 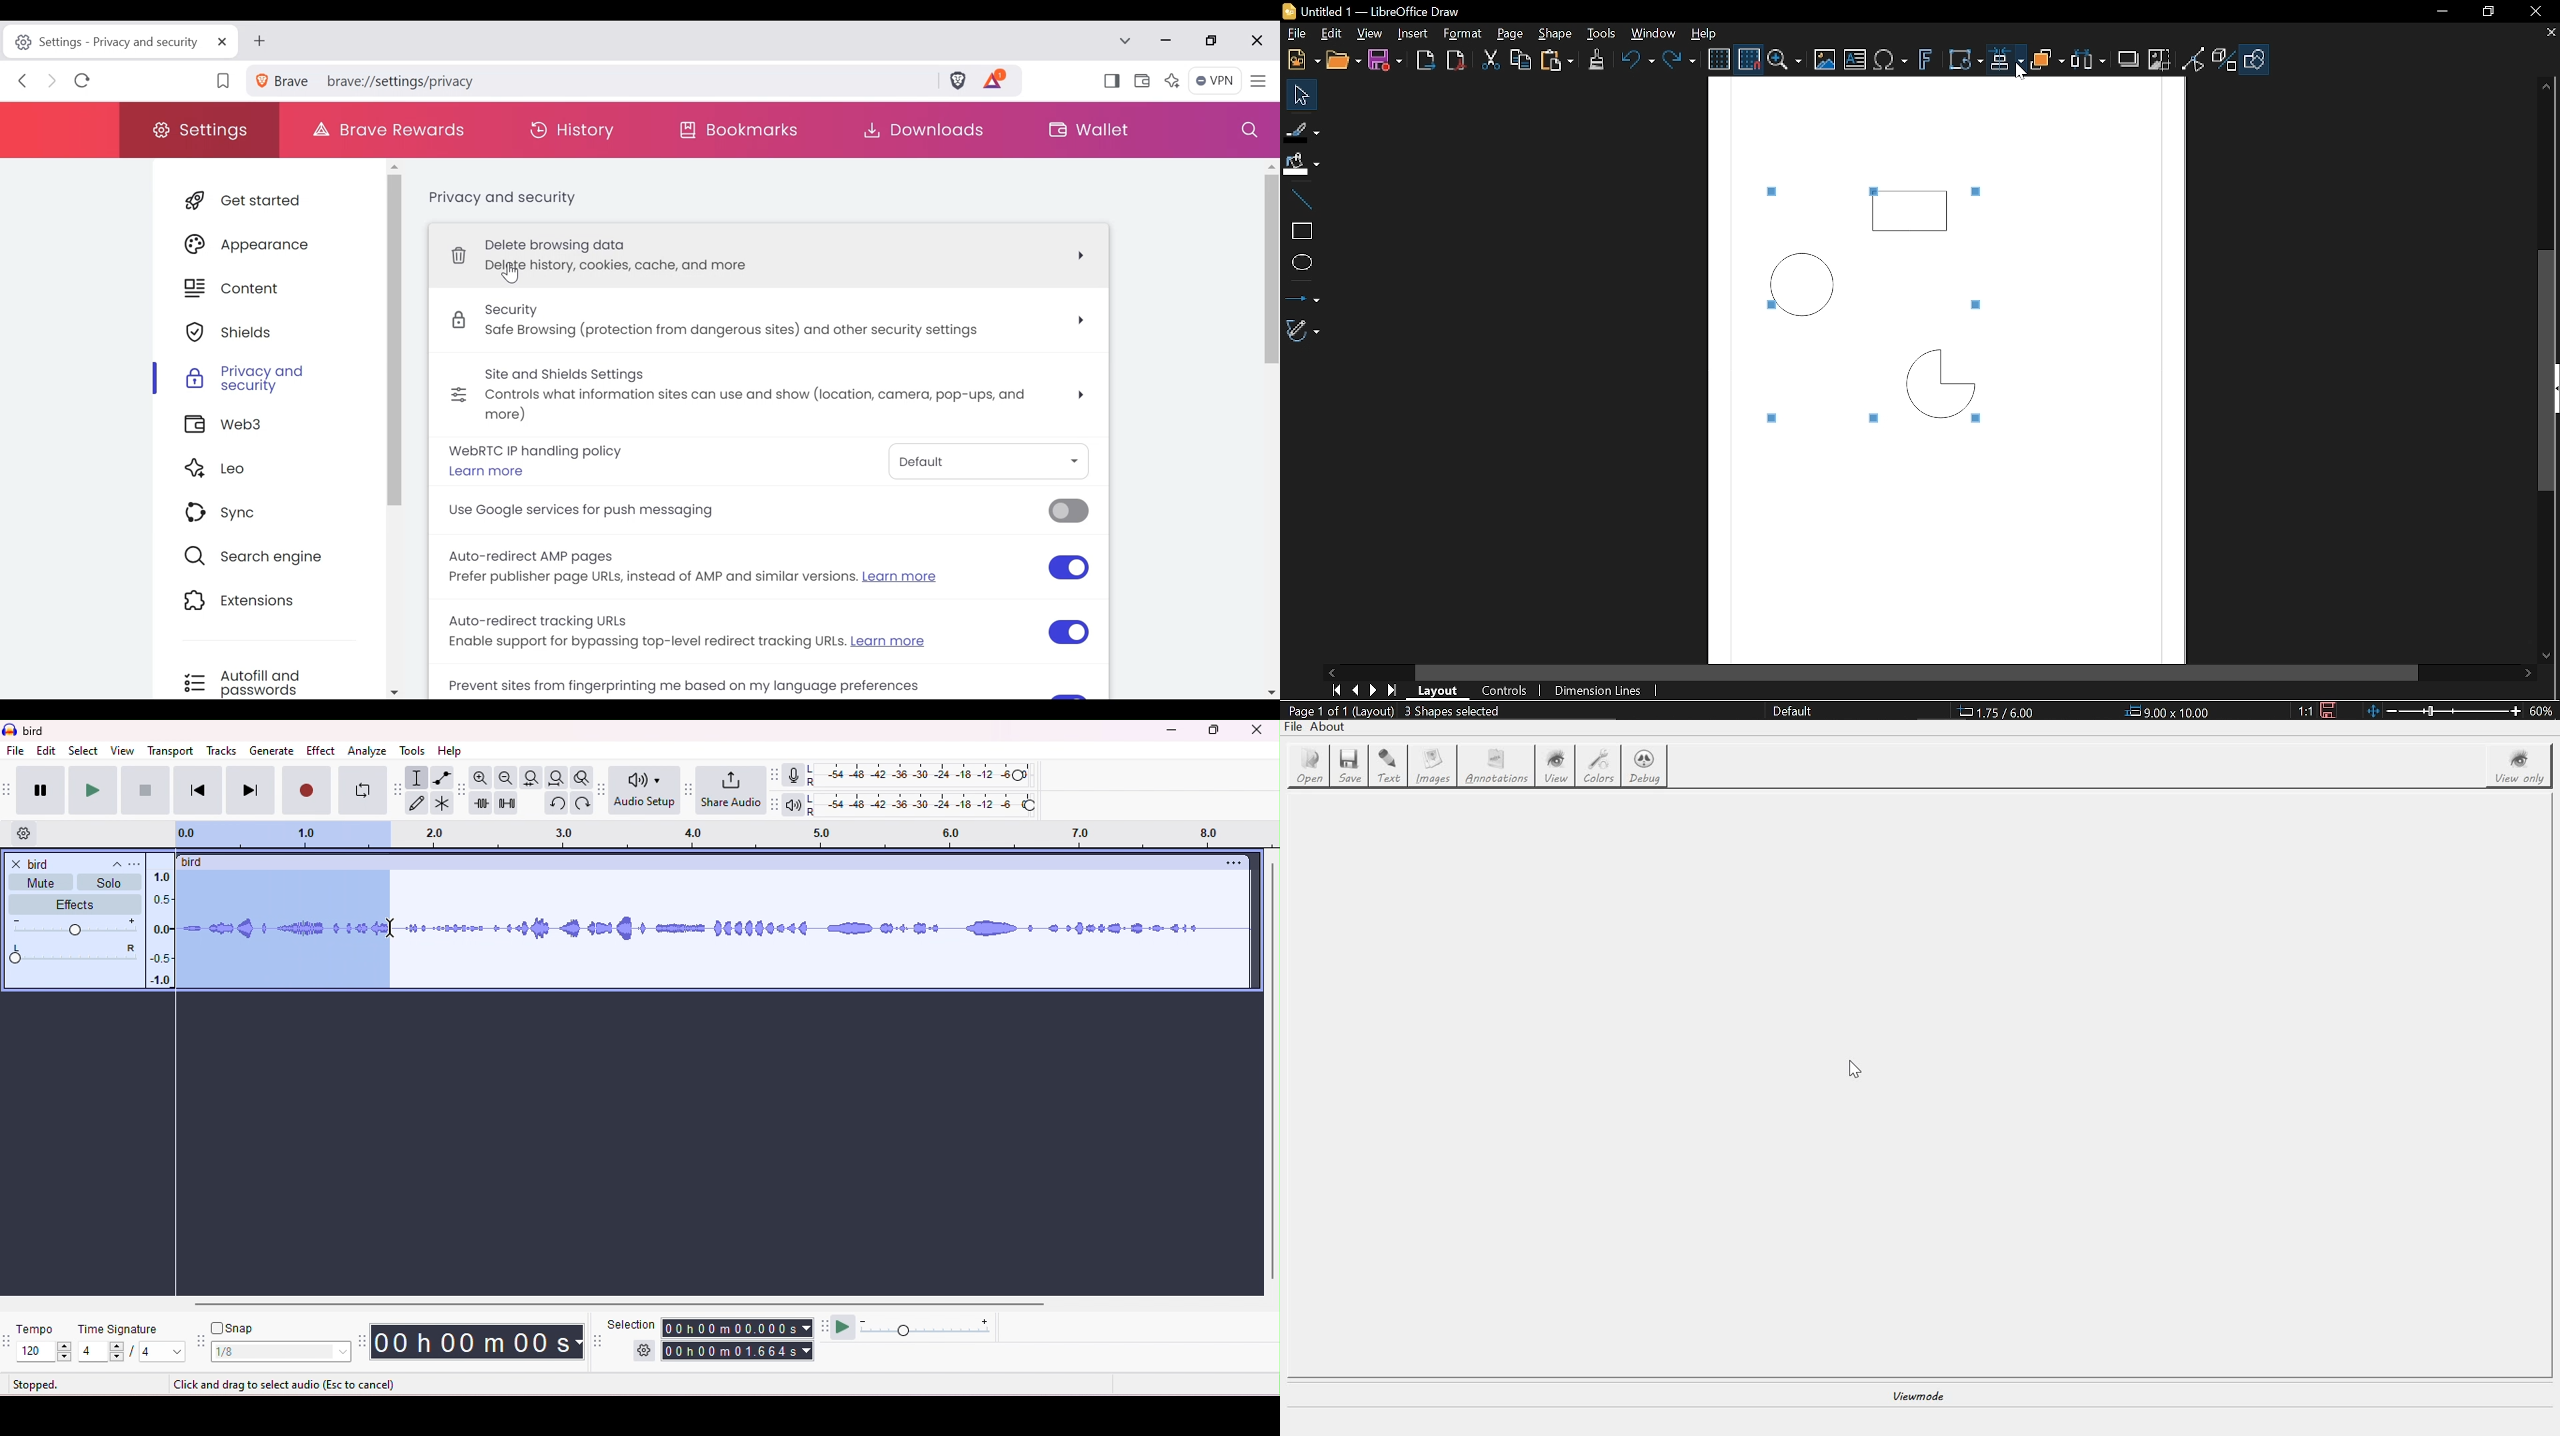 What do you see at coordinates (109, 883) in the screenshot?
I see `solo` at bounding box center [109, 883].